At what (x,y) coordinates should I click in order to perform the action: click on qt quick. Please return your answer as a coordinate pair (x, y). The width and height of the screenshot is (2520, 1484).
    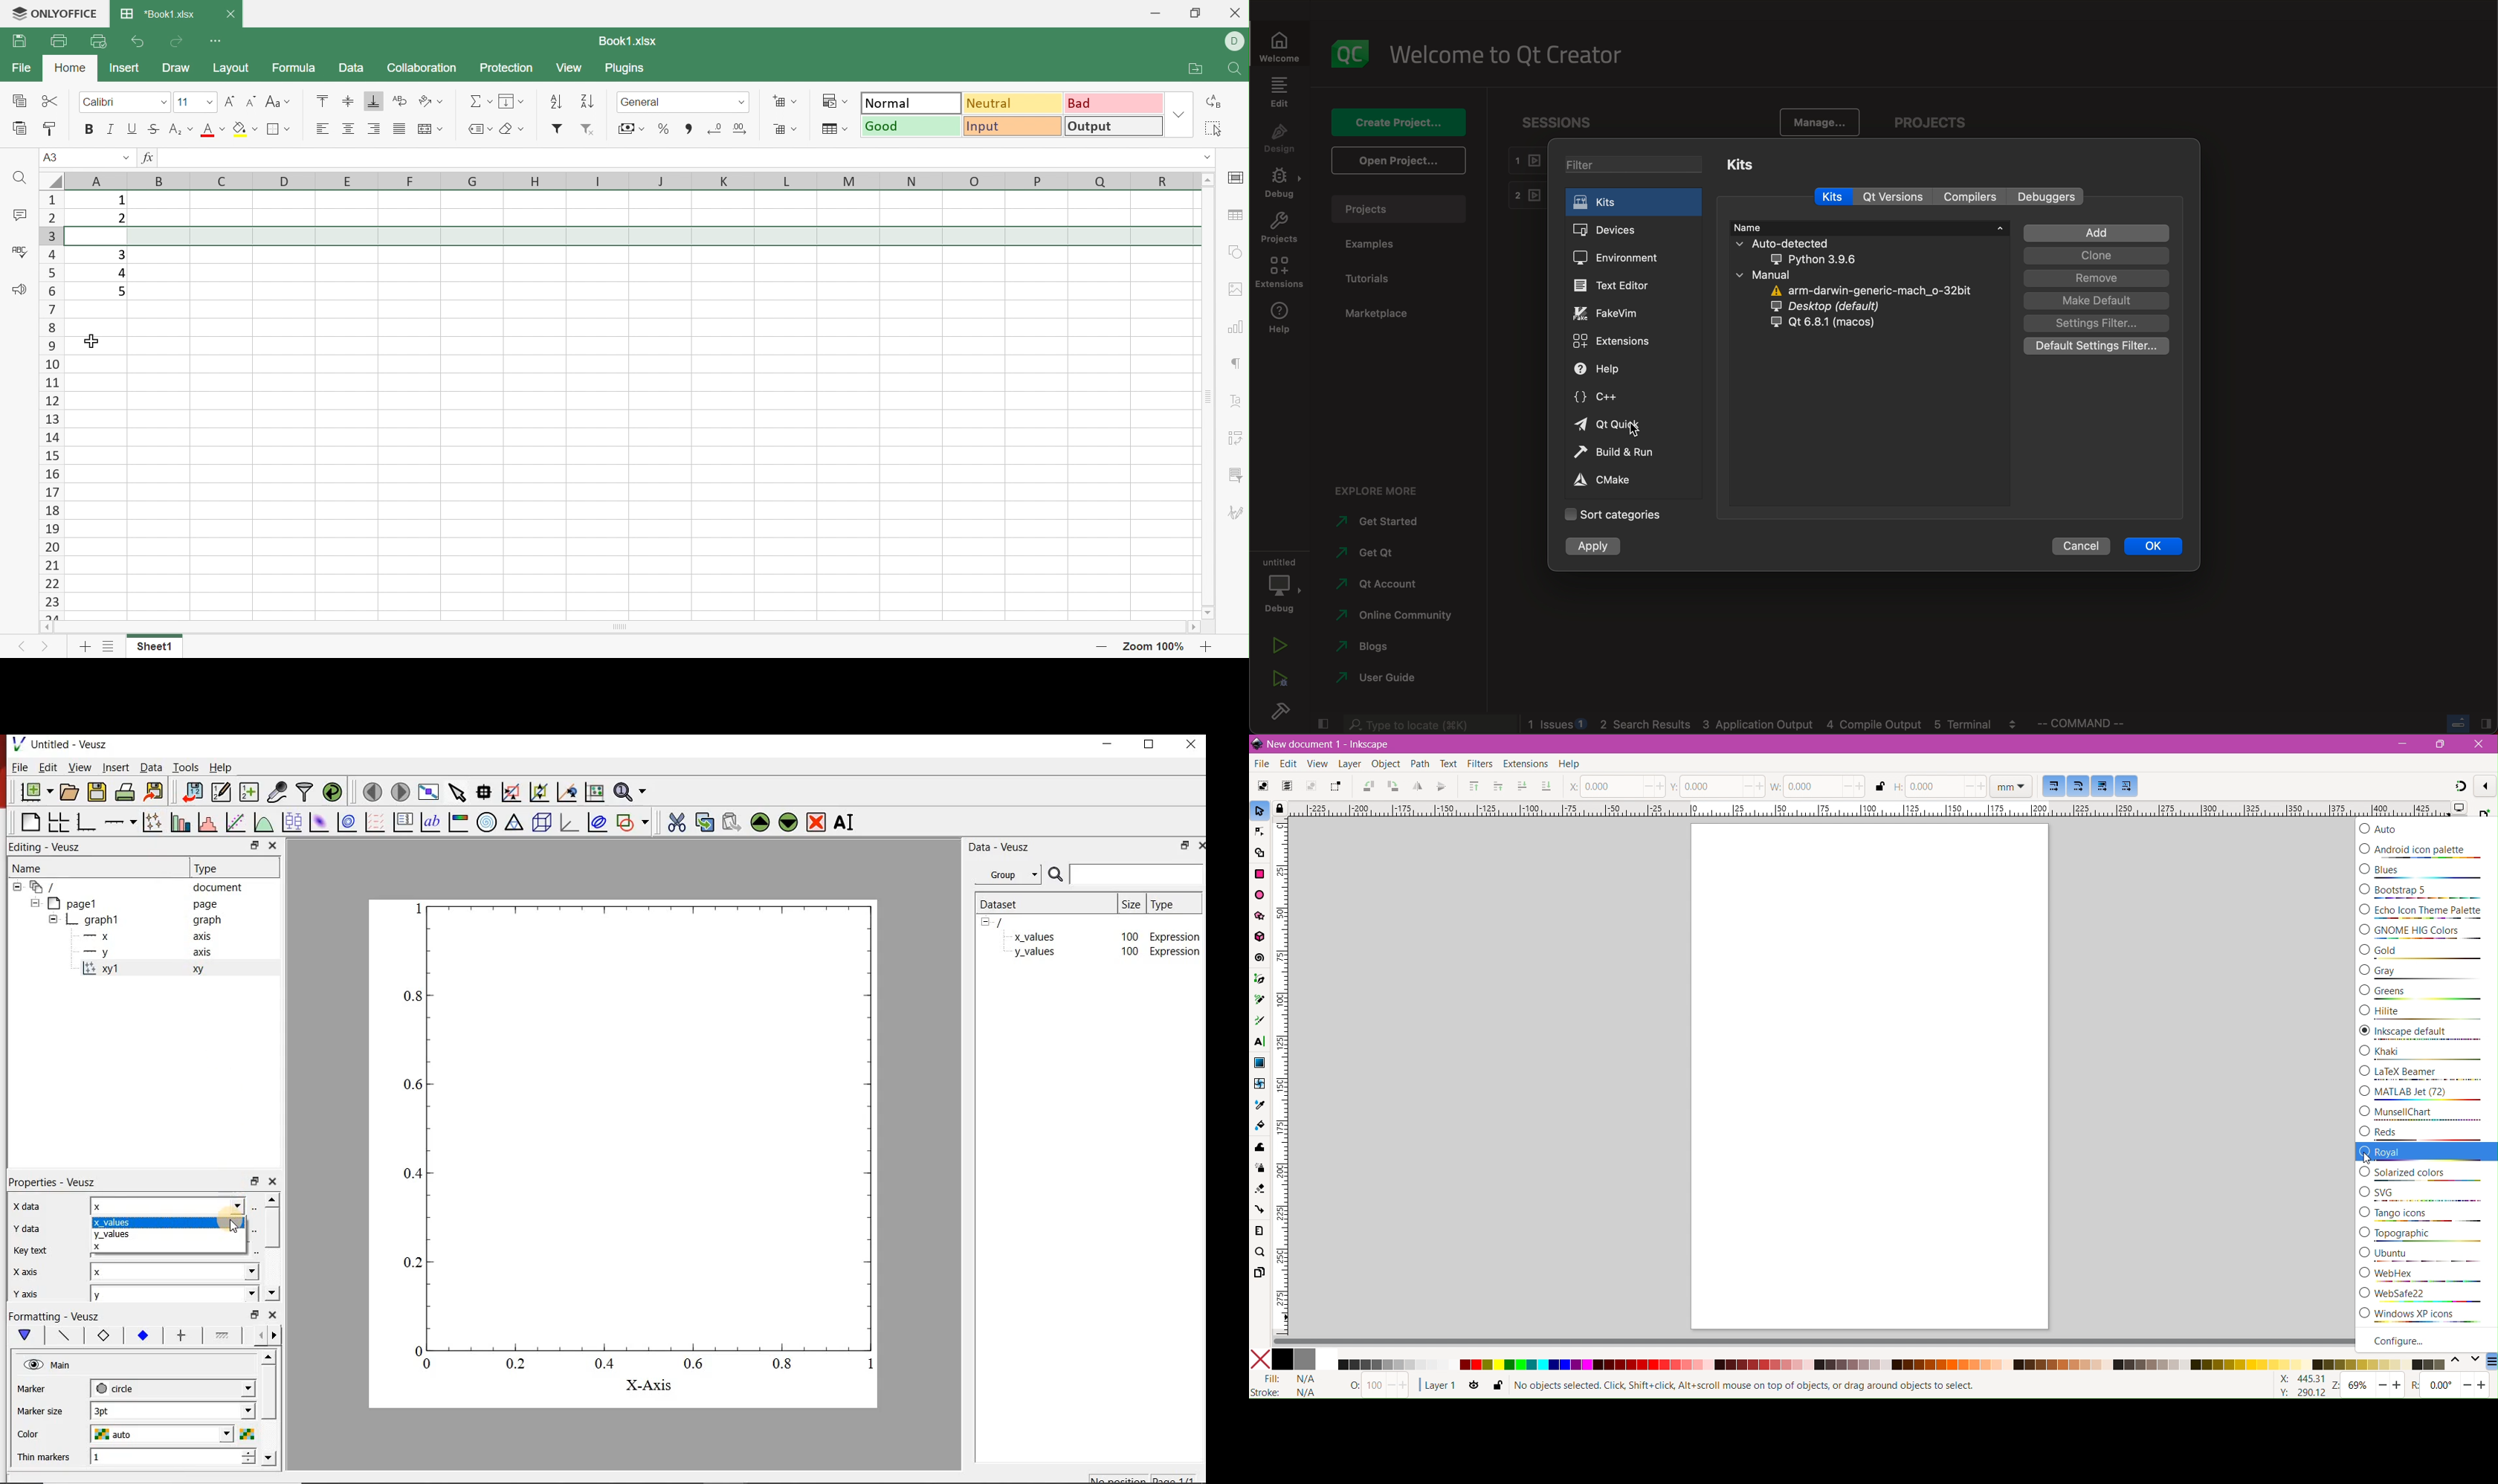
    Looking at the image, I should click on (1612, 425).